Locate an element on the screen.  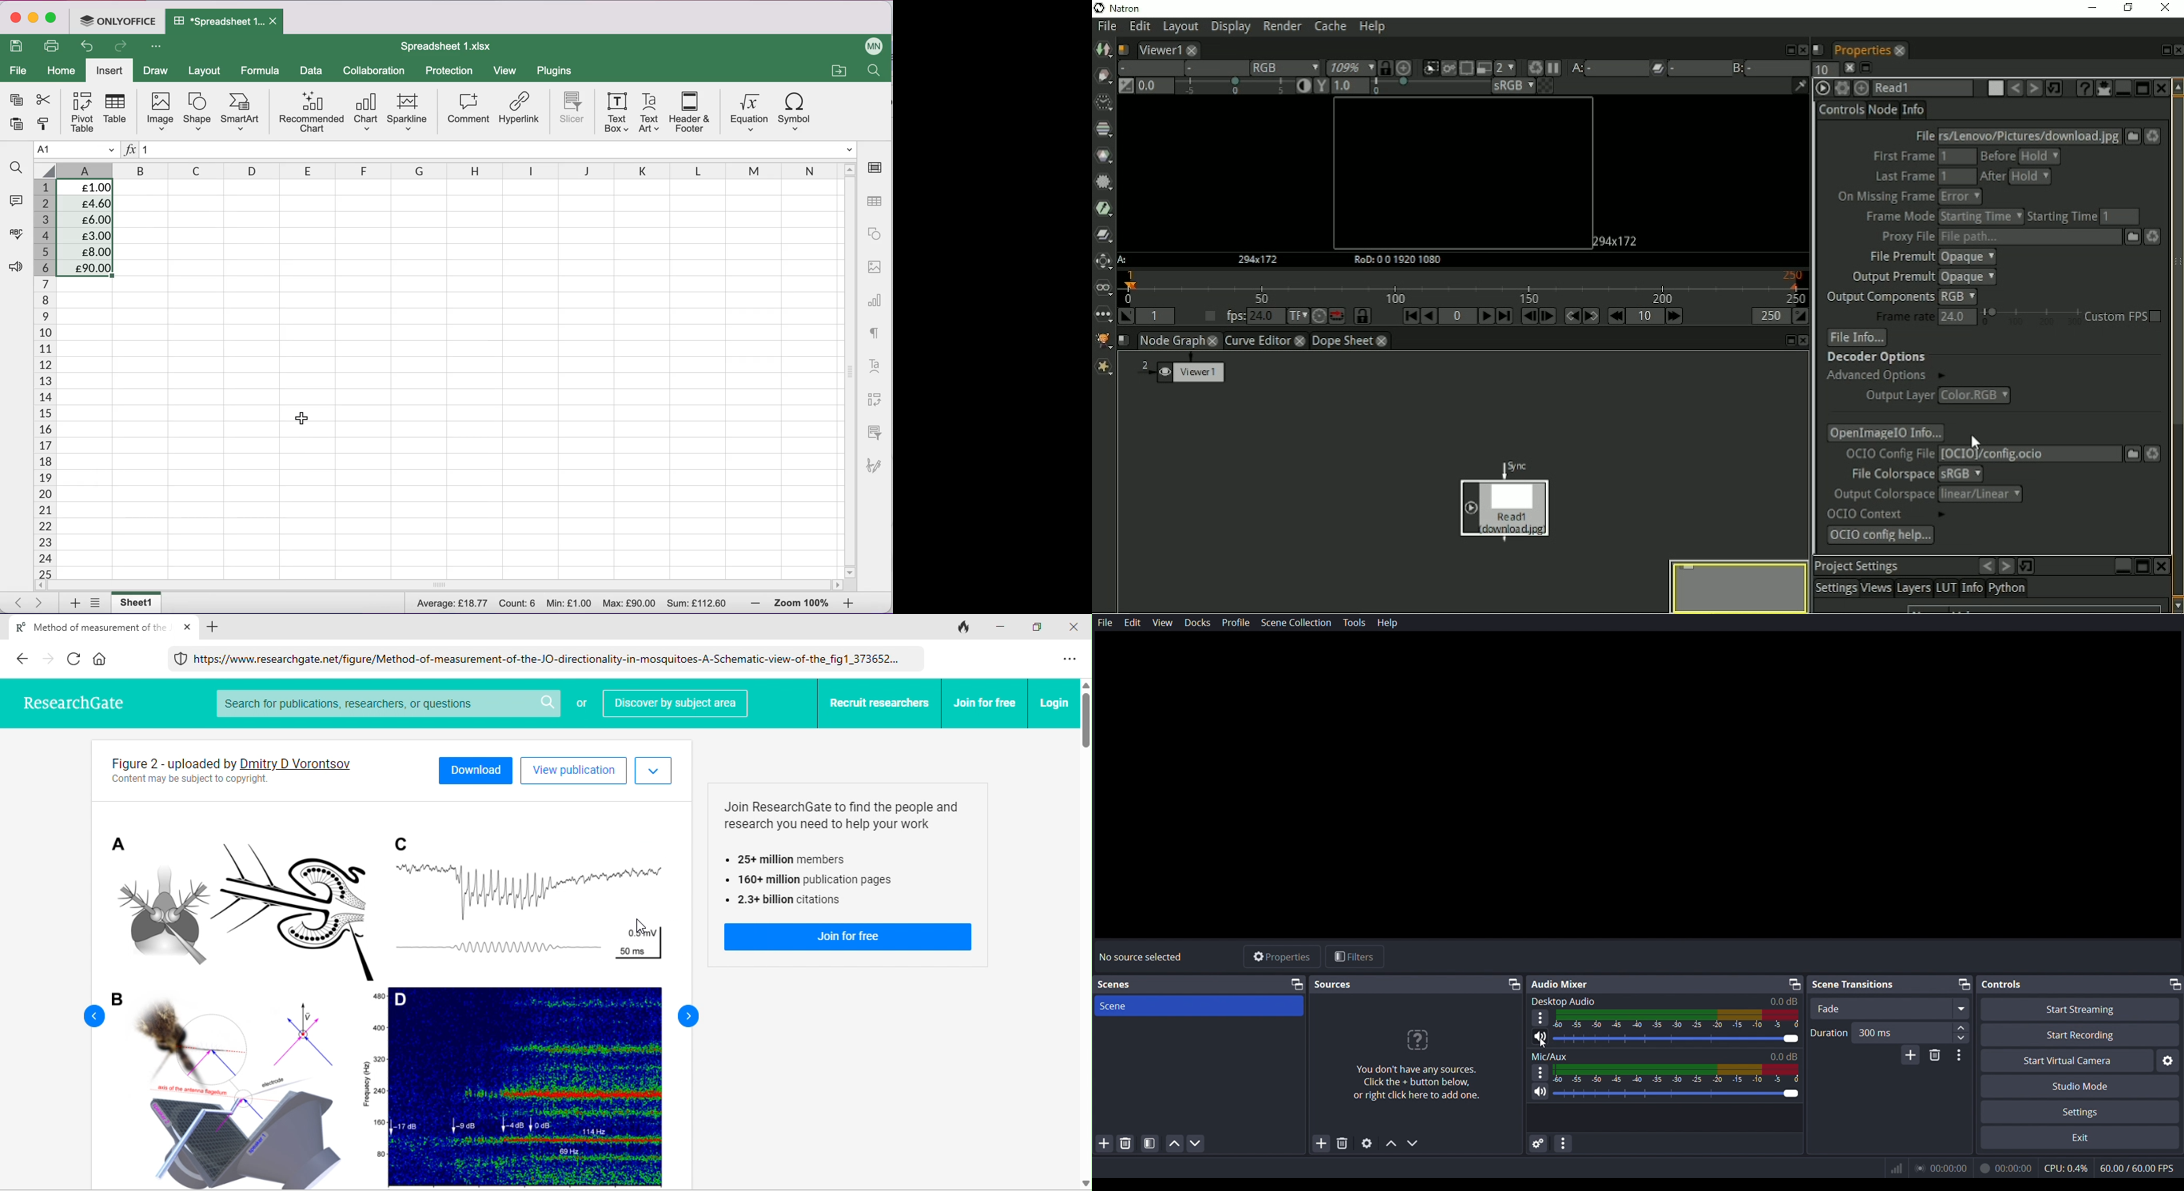
settings is located at coordinates (1367, 1143).